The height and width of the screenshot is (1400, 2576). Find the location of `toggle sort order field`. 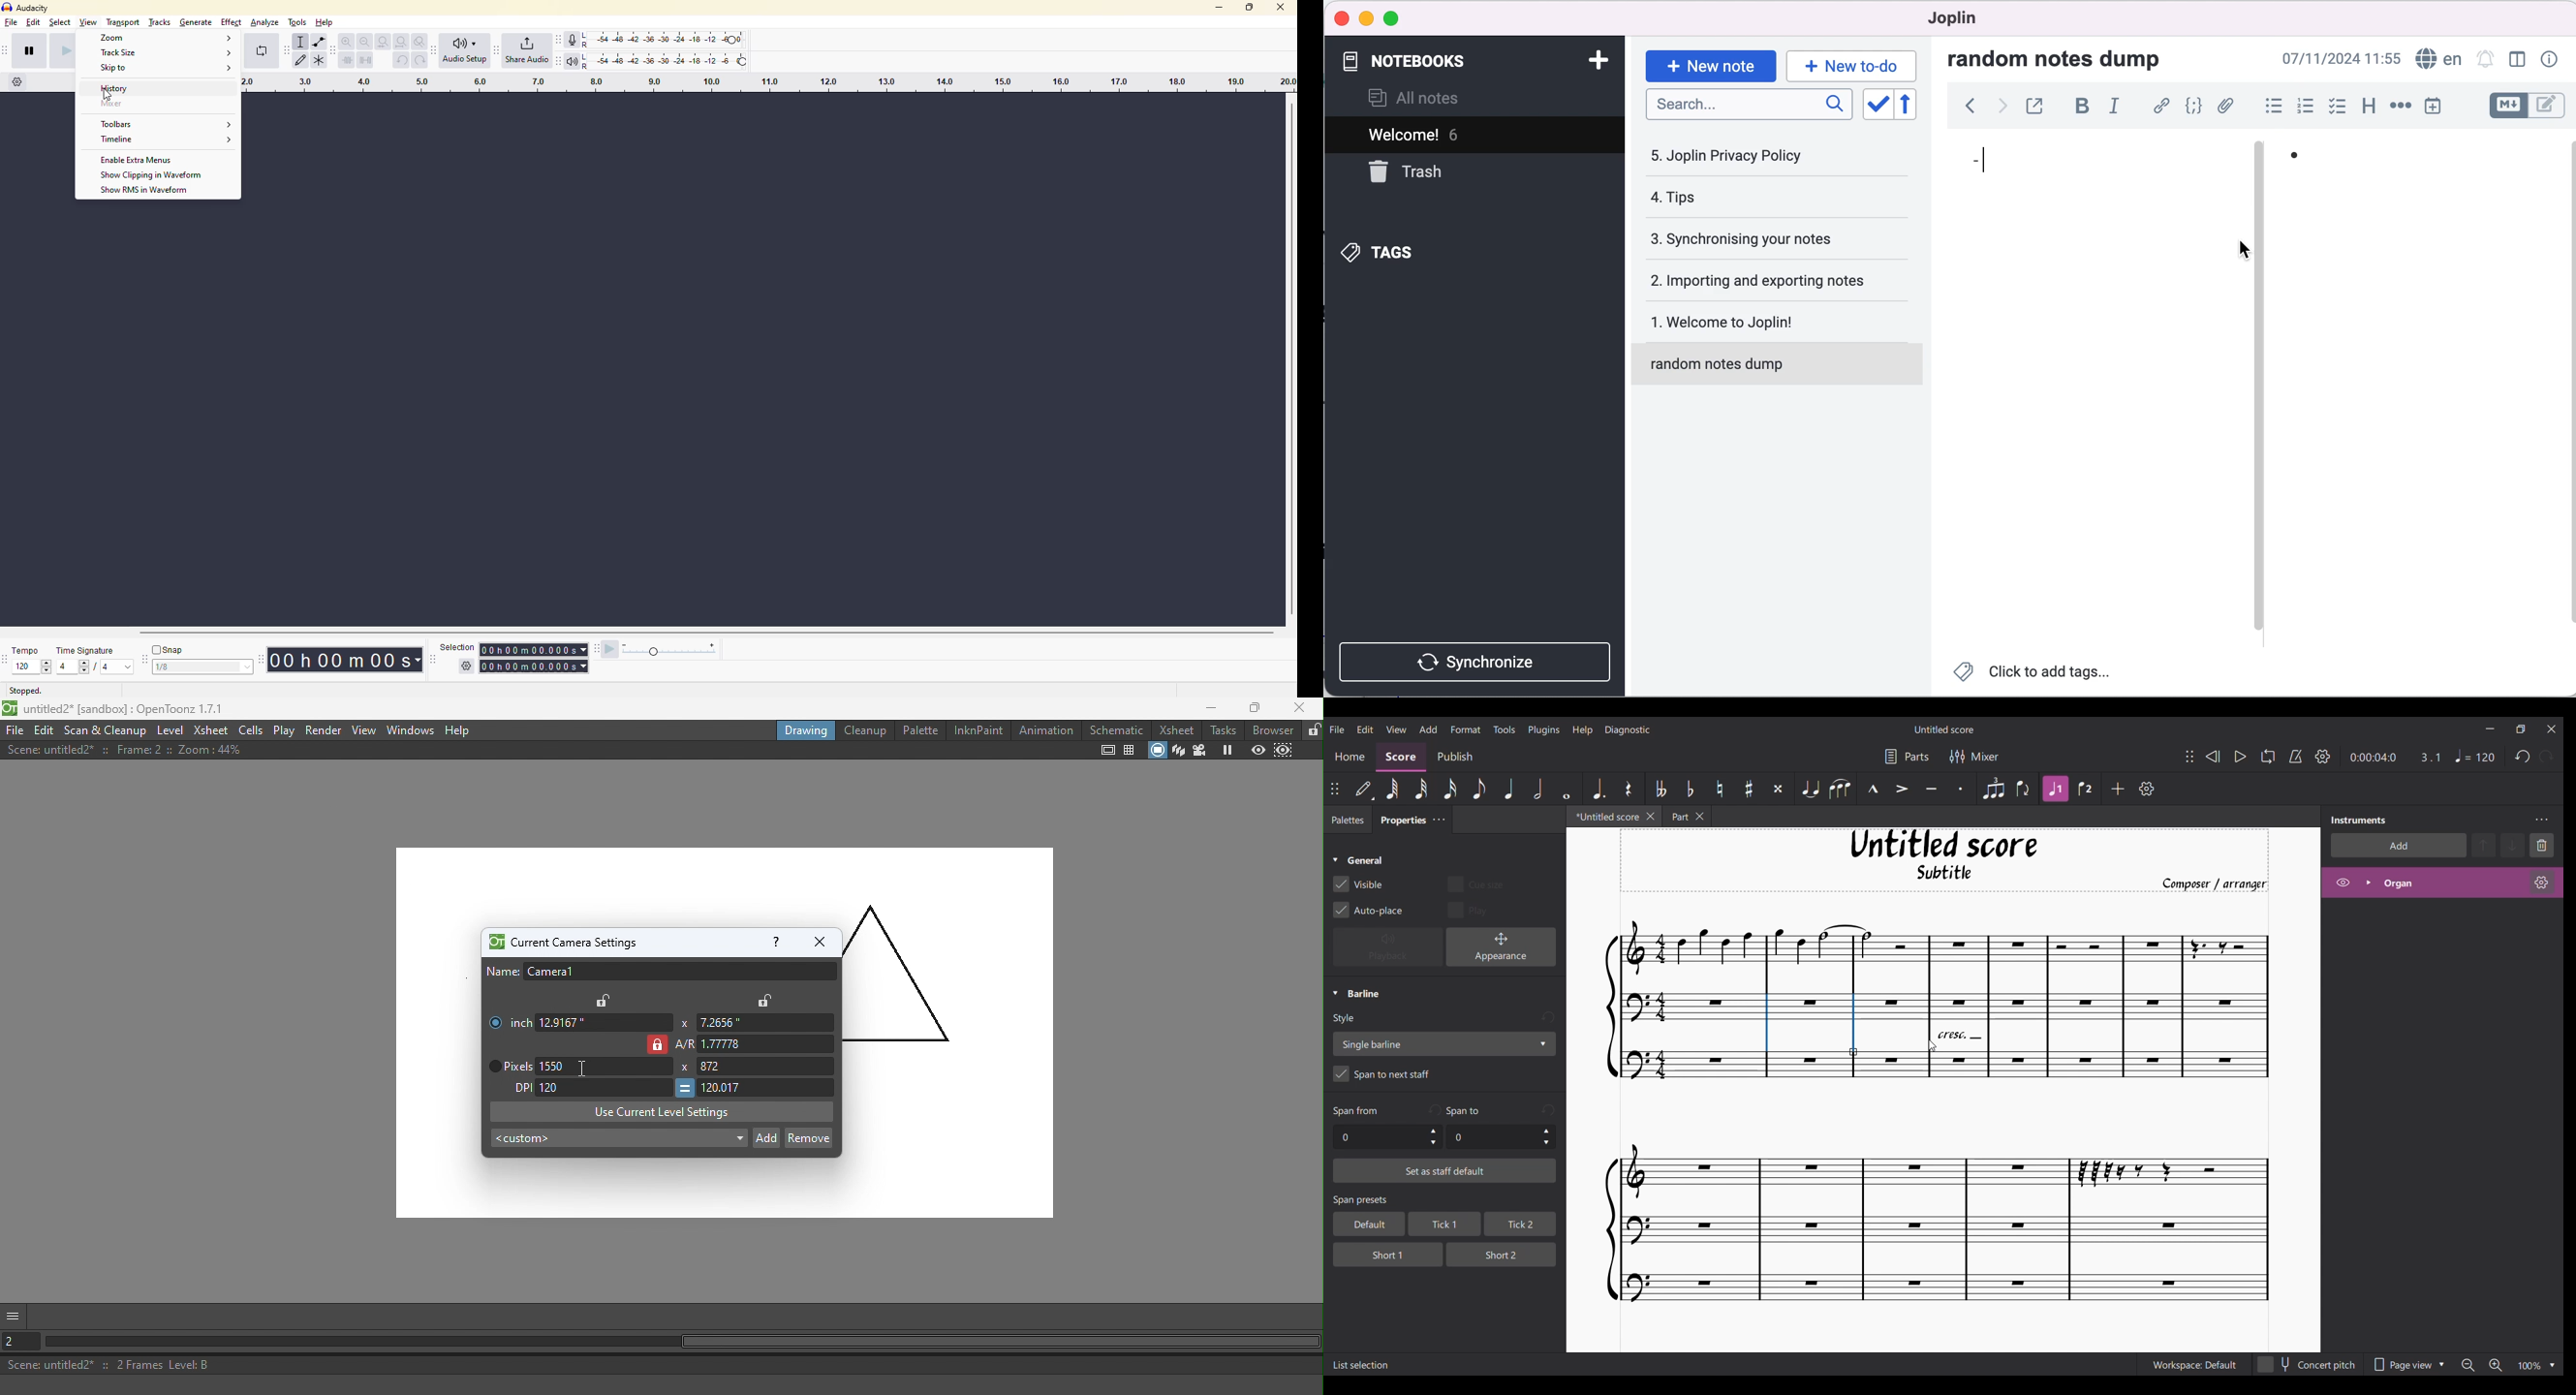

toggle sort order field is located at coordinates (1876, 104).